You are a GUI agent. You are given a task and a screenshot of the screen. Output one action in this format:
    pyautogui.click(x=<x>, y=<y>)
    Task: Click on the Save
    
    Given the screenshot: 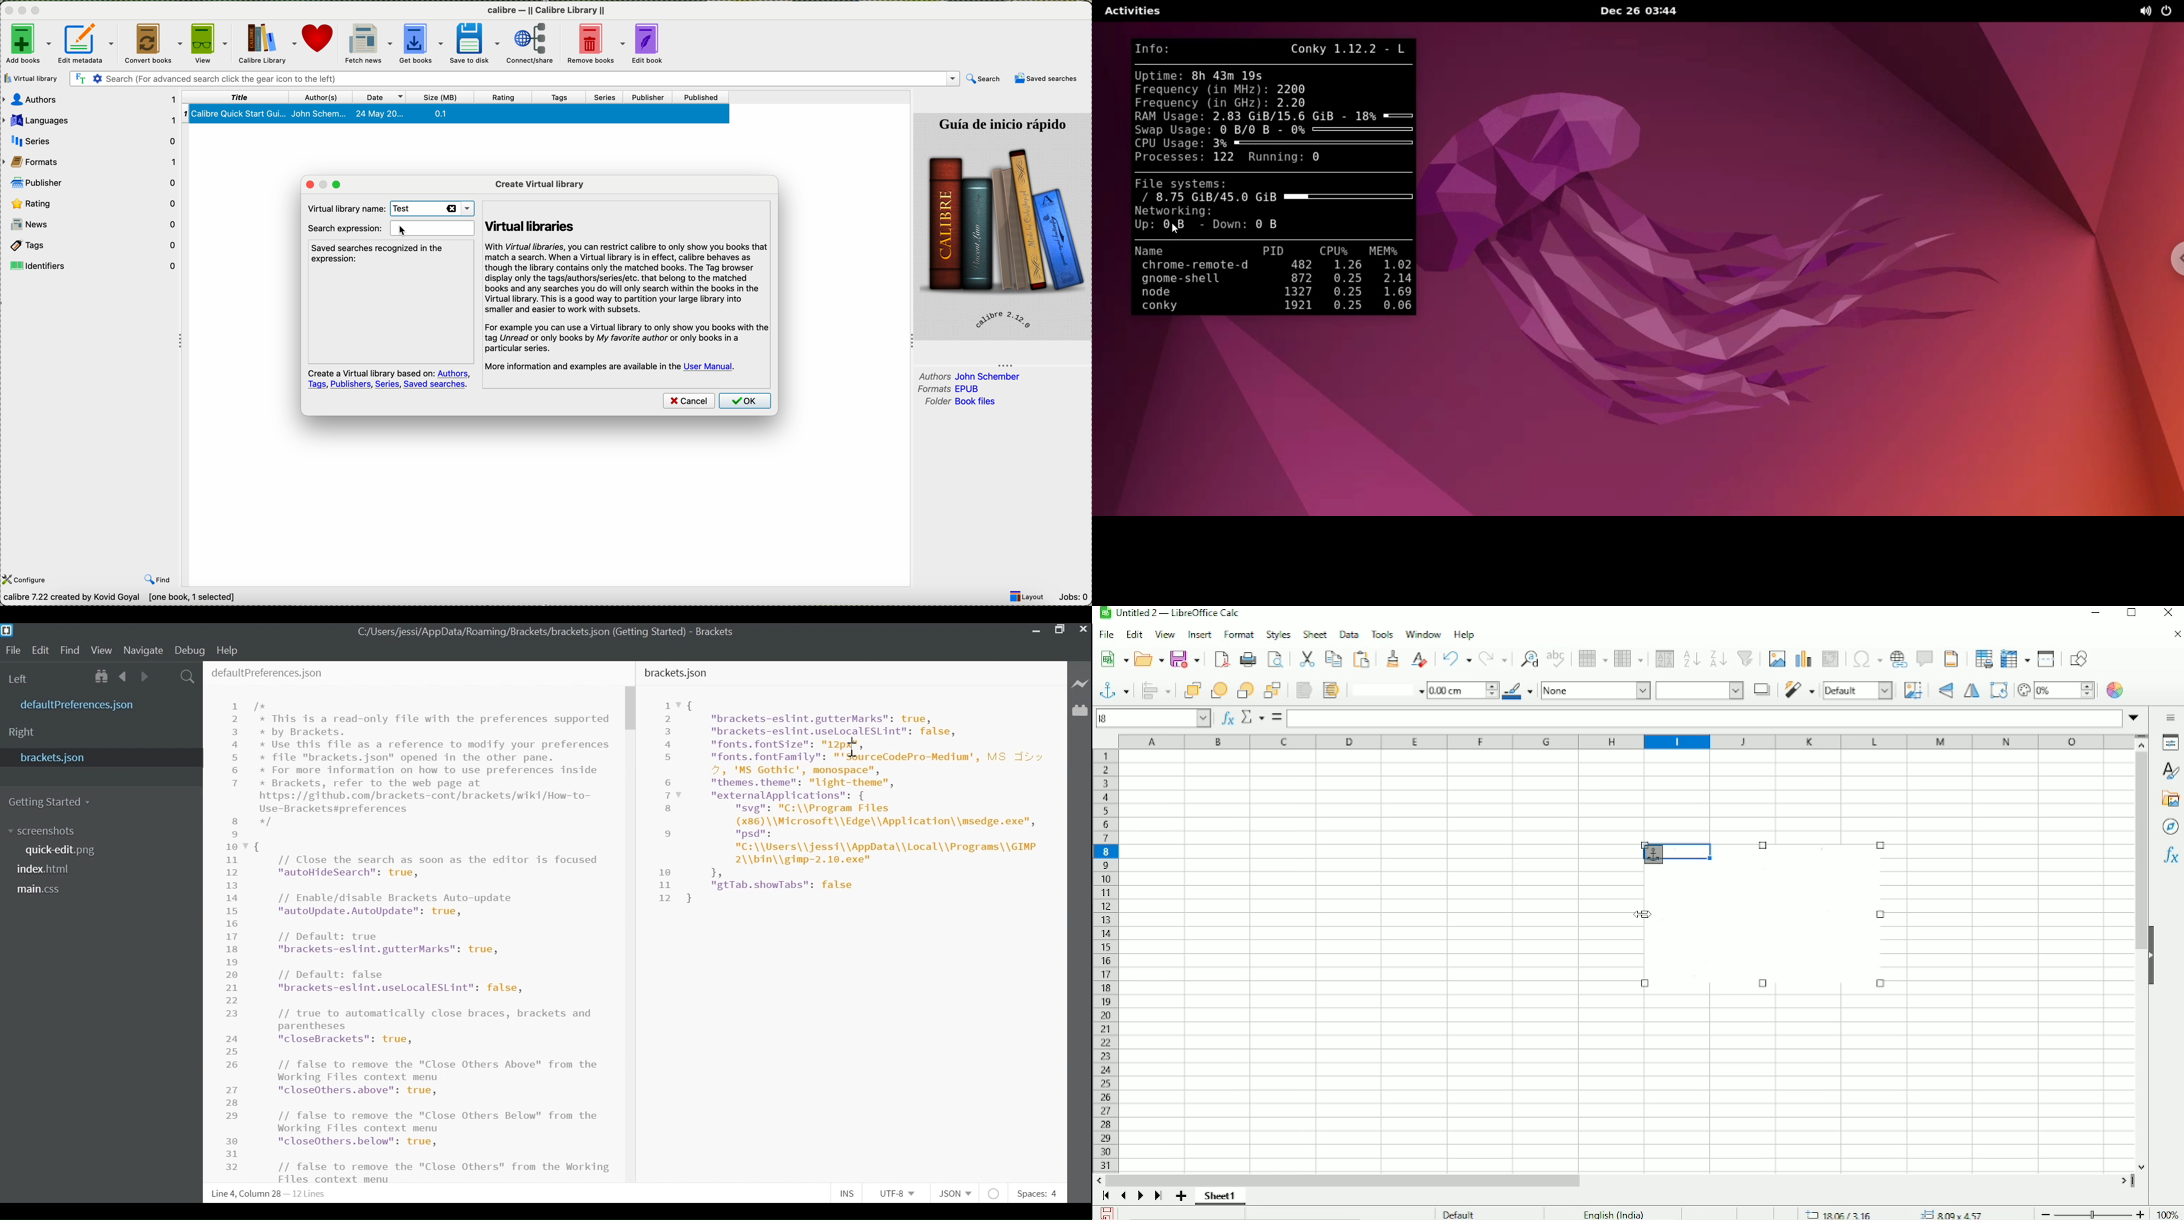 What is the action you would take?
    pyautogui.click(x=1108, y=1212)
    